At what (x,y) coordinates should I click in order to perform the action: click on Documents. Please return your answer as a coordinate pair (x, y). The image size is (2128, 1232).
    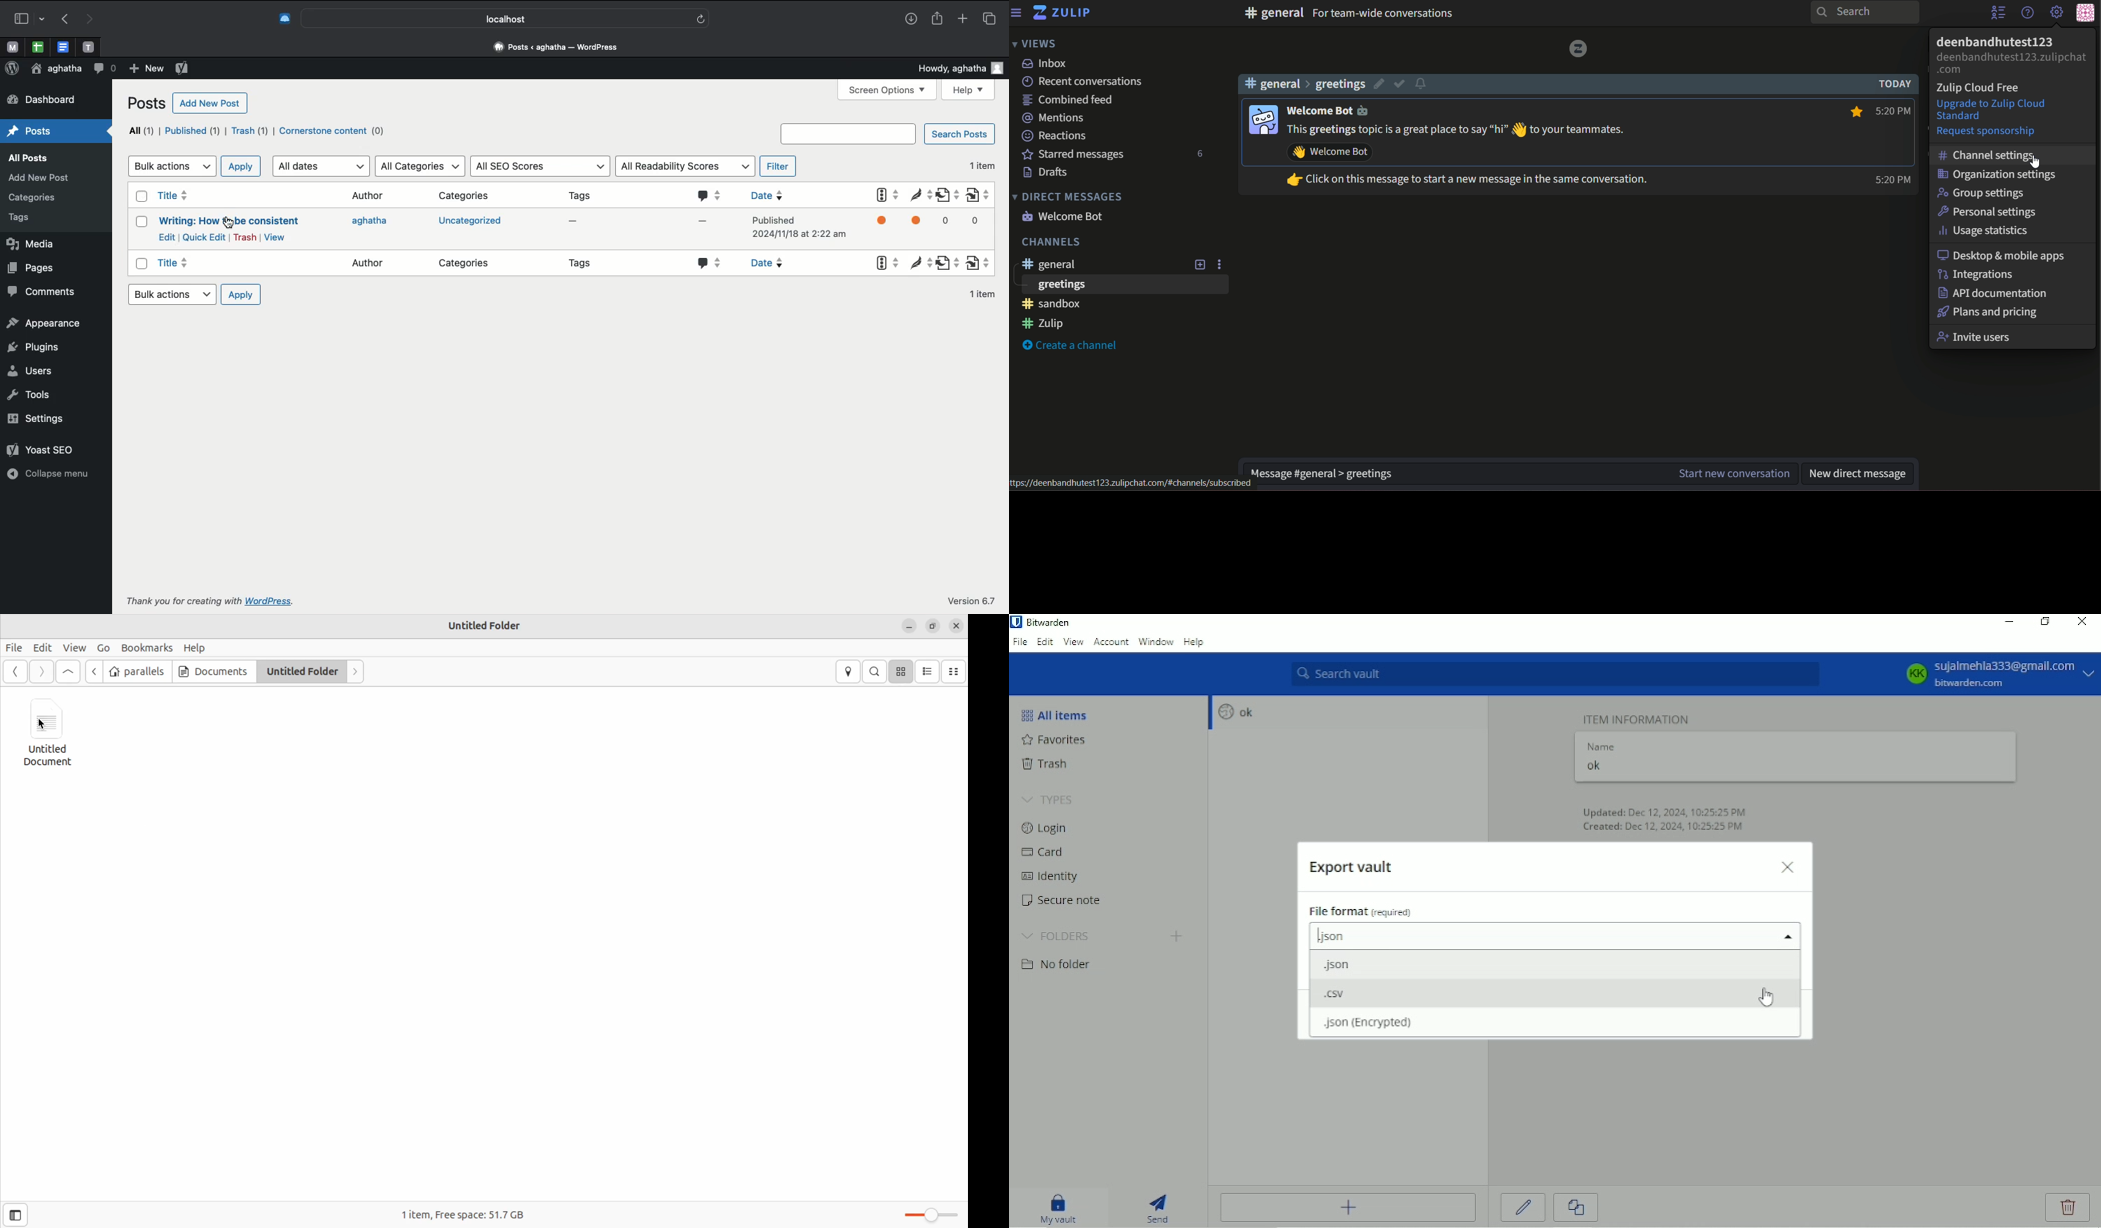
    Looking at the image, I should click on (211, 671).